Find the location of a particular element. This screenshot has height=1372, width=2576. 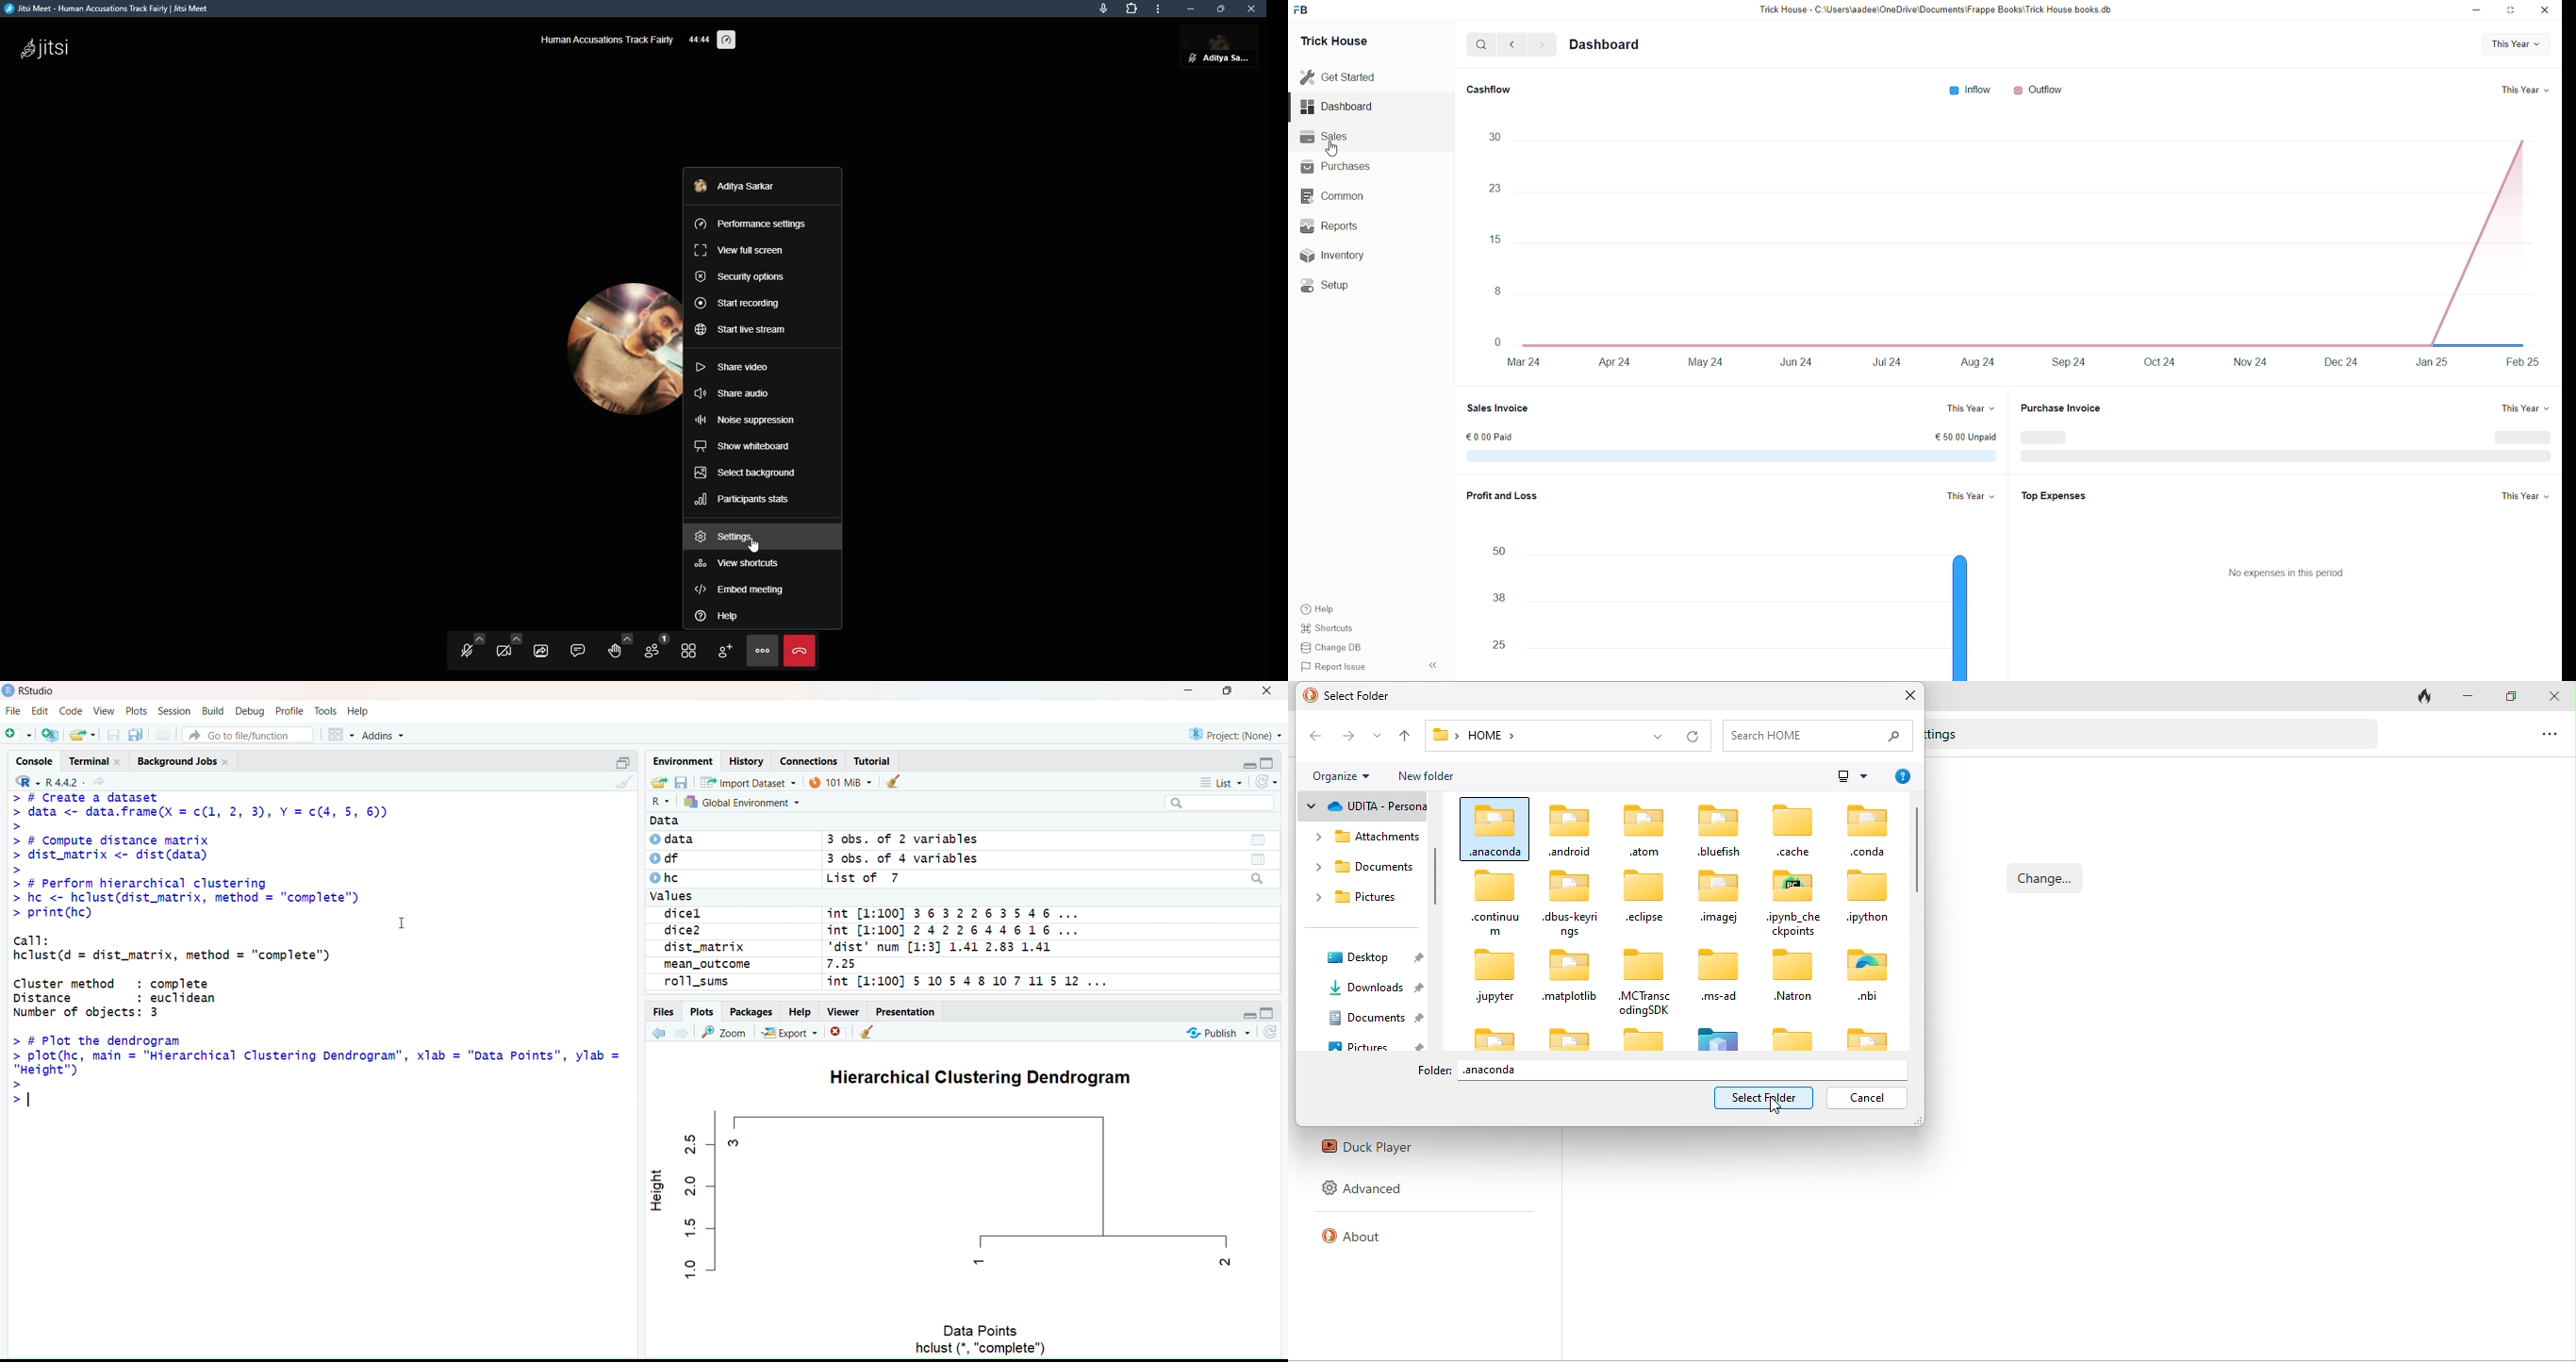

Change DB is located at coordinates (1336, 646).